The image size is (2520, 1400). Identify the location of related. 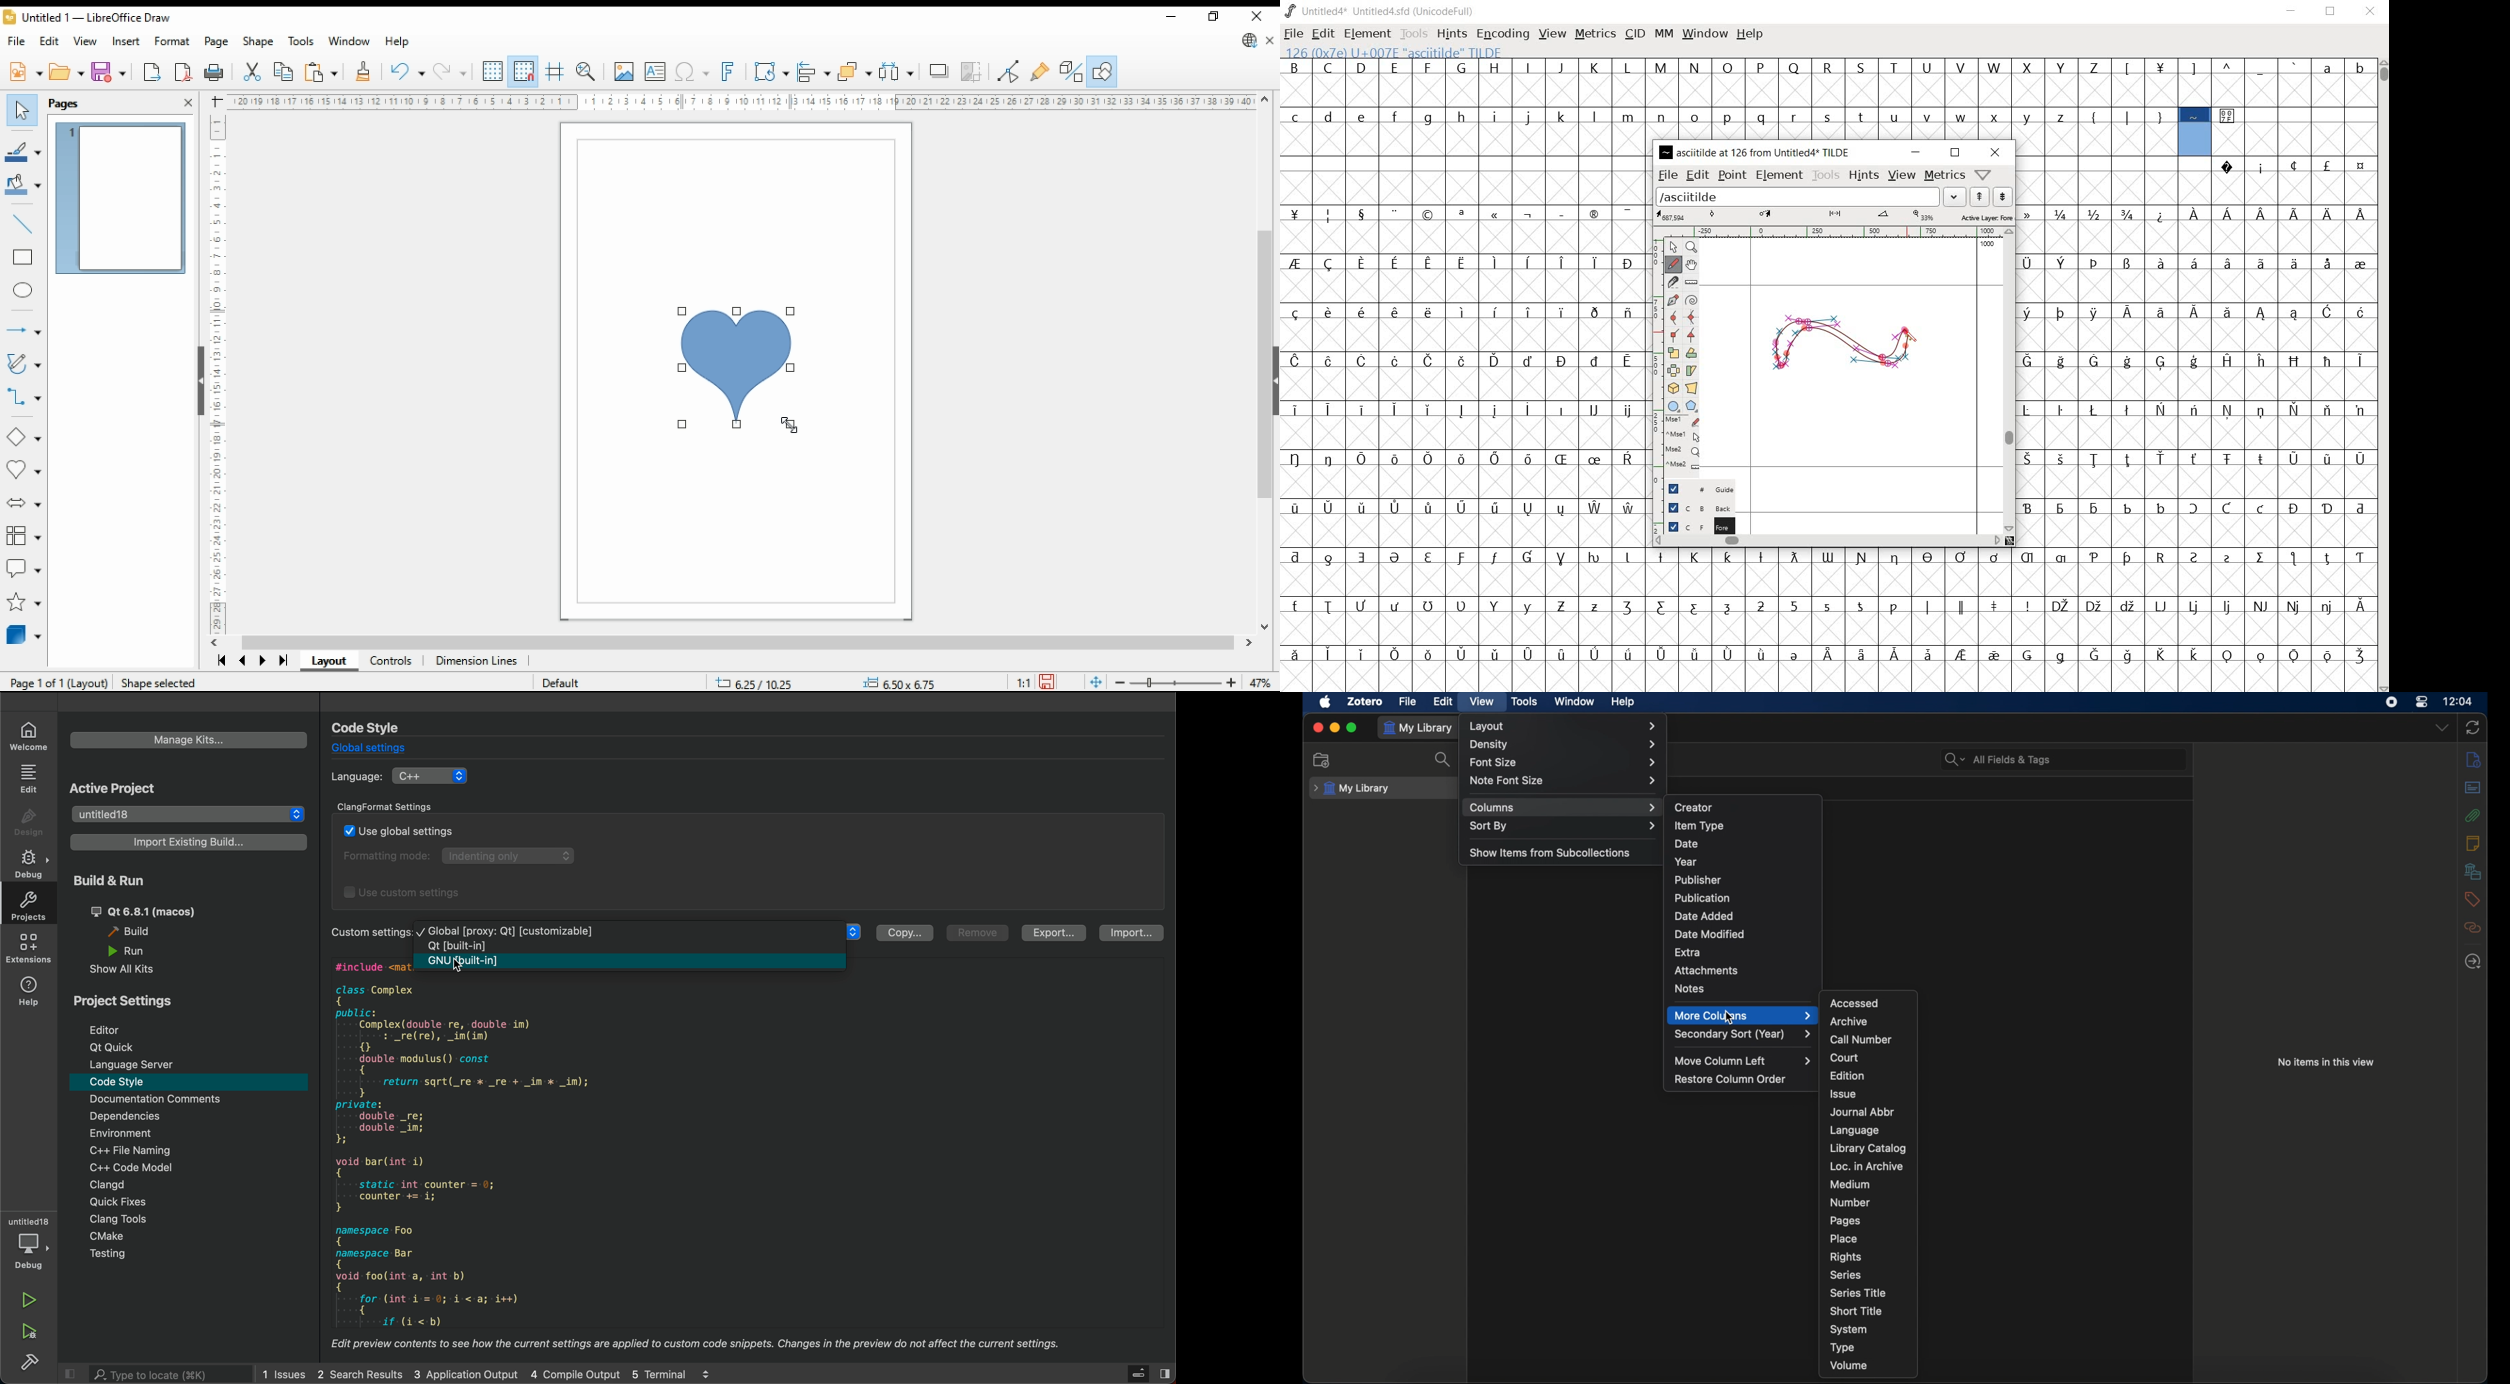
(2473, 928).